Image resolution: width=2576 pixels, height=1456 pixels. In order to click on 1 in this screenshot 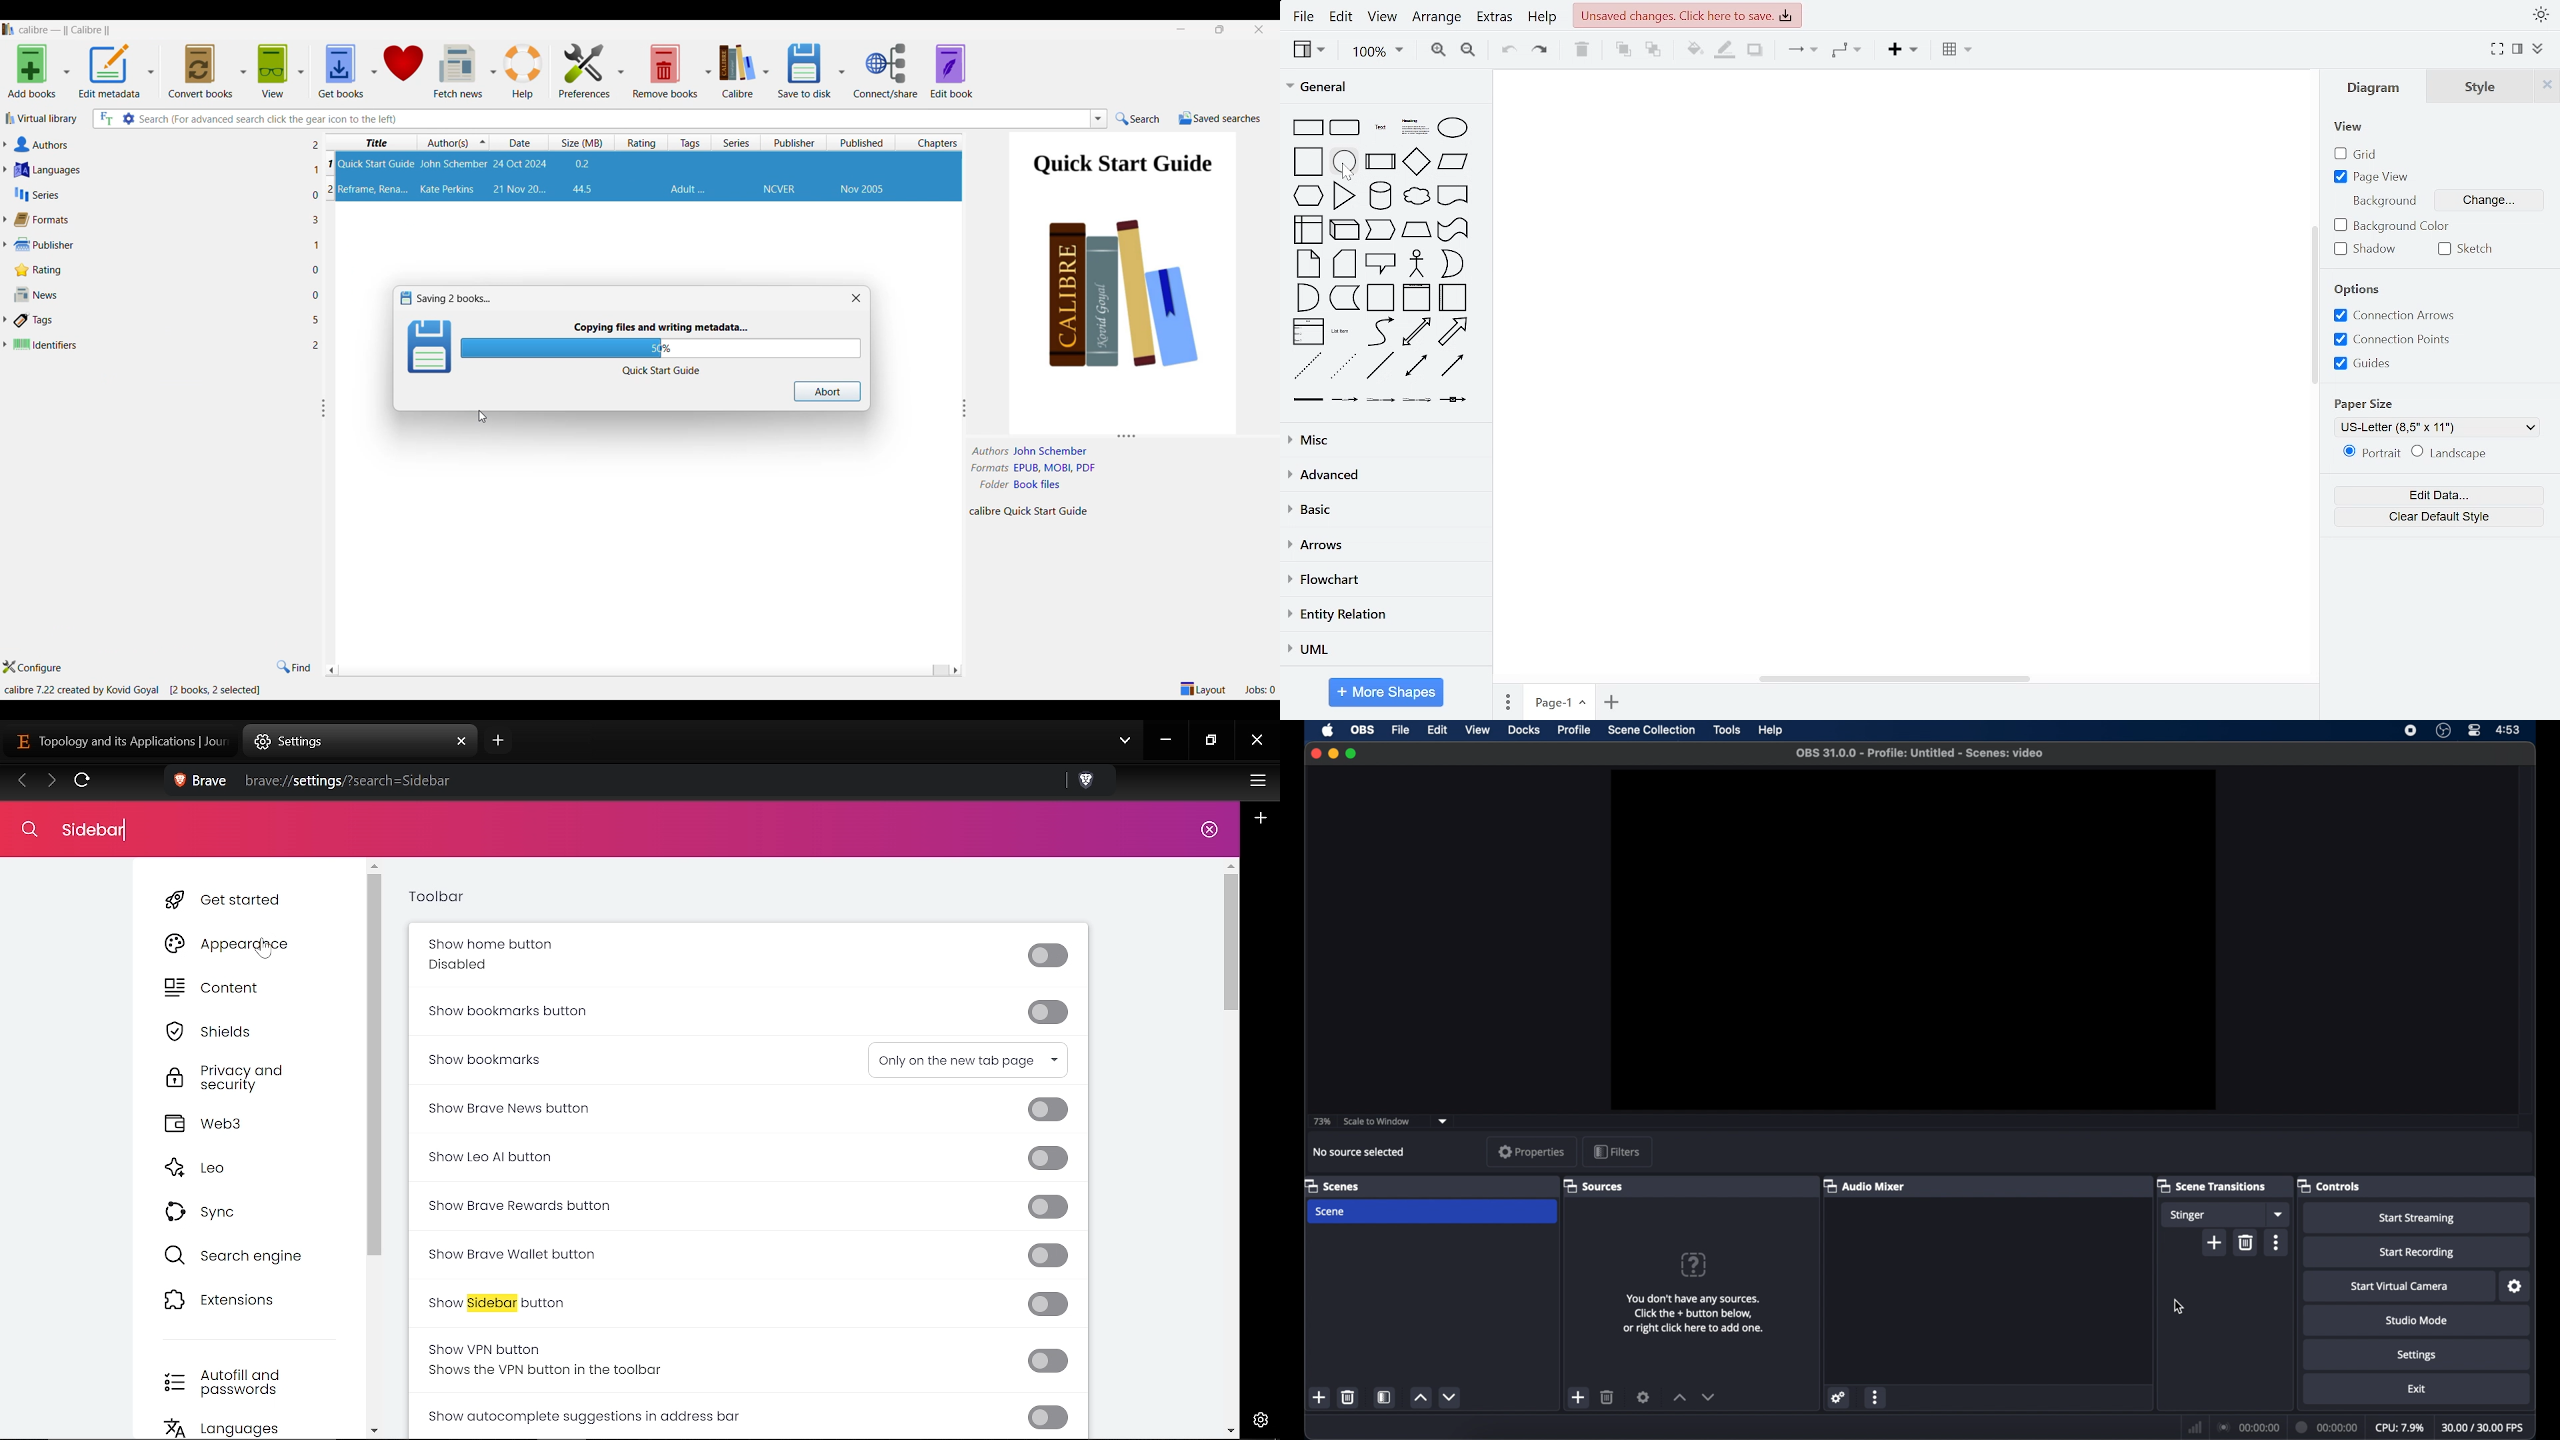, I will do `click(318, 244)`.